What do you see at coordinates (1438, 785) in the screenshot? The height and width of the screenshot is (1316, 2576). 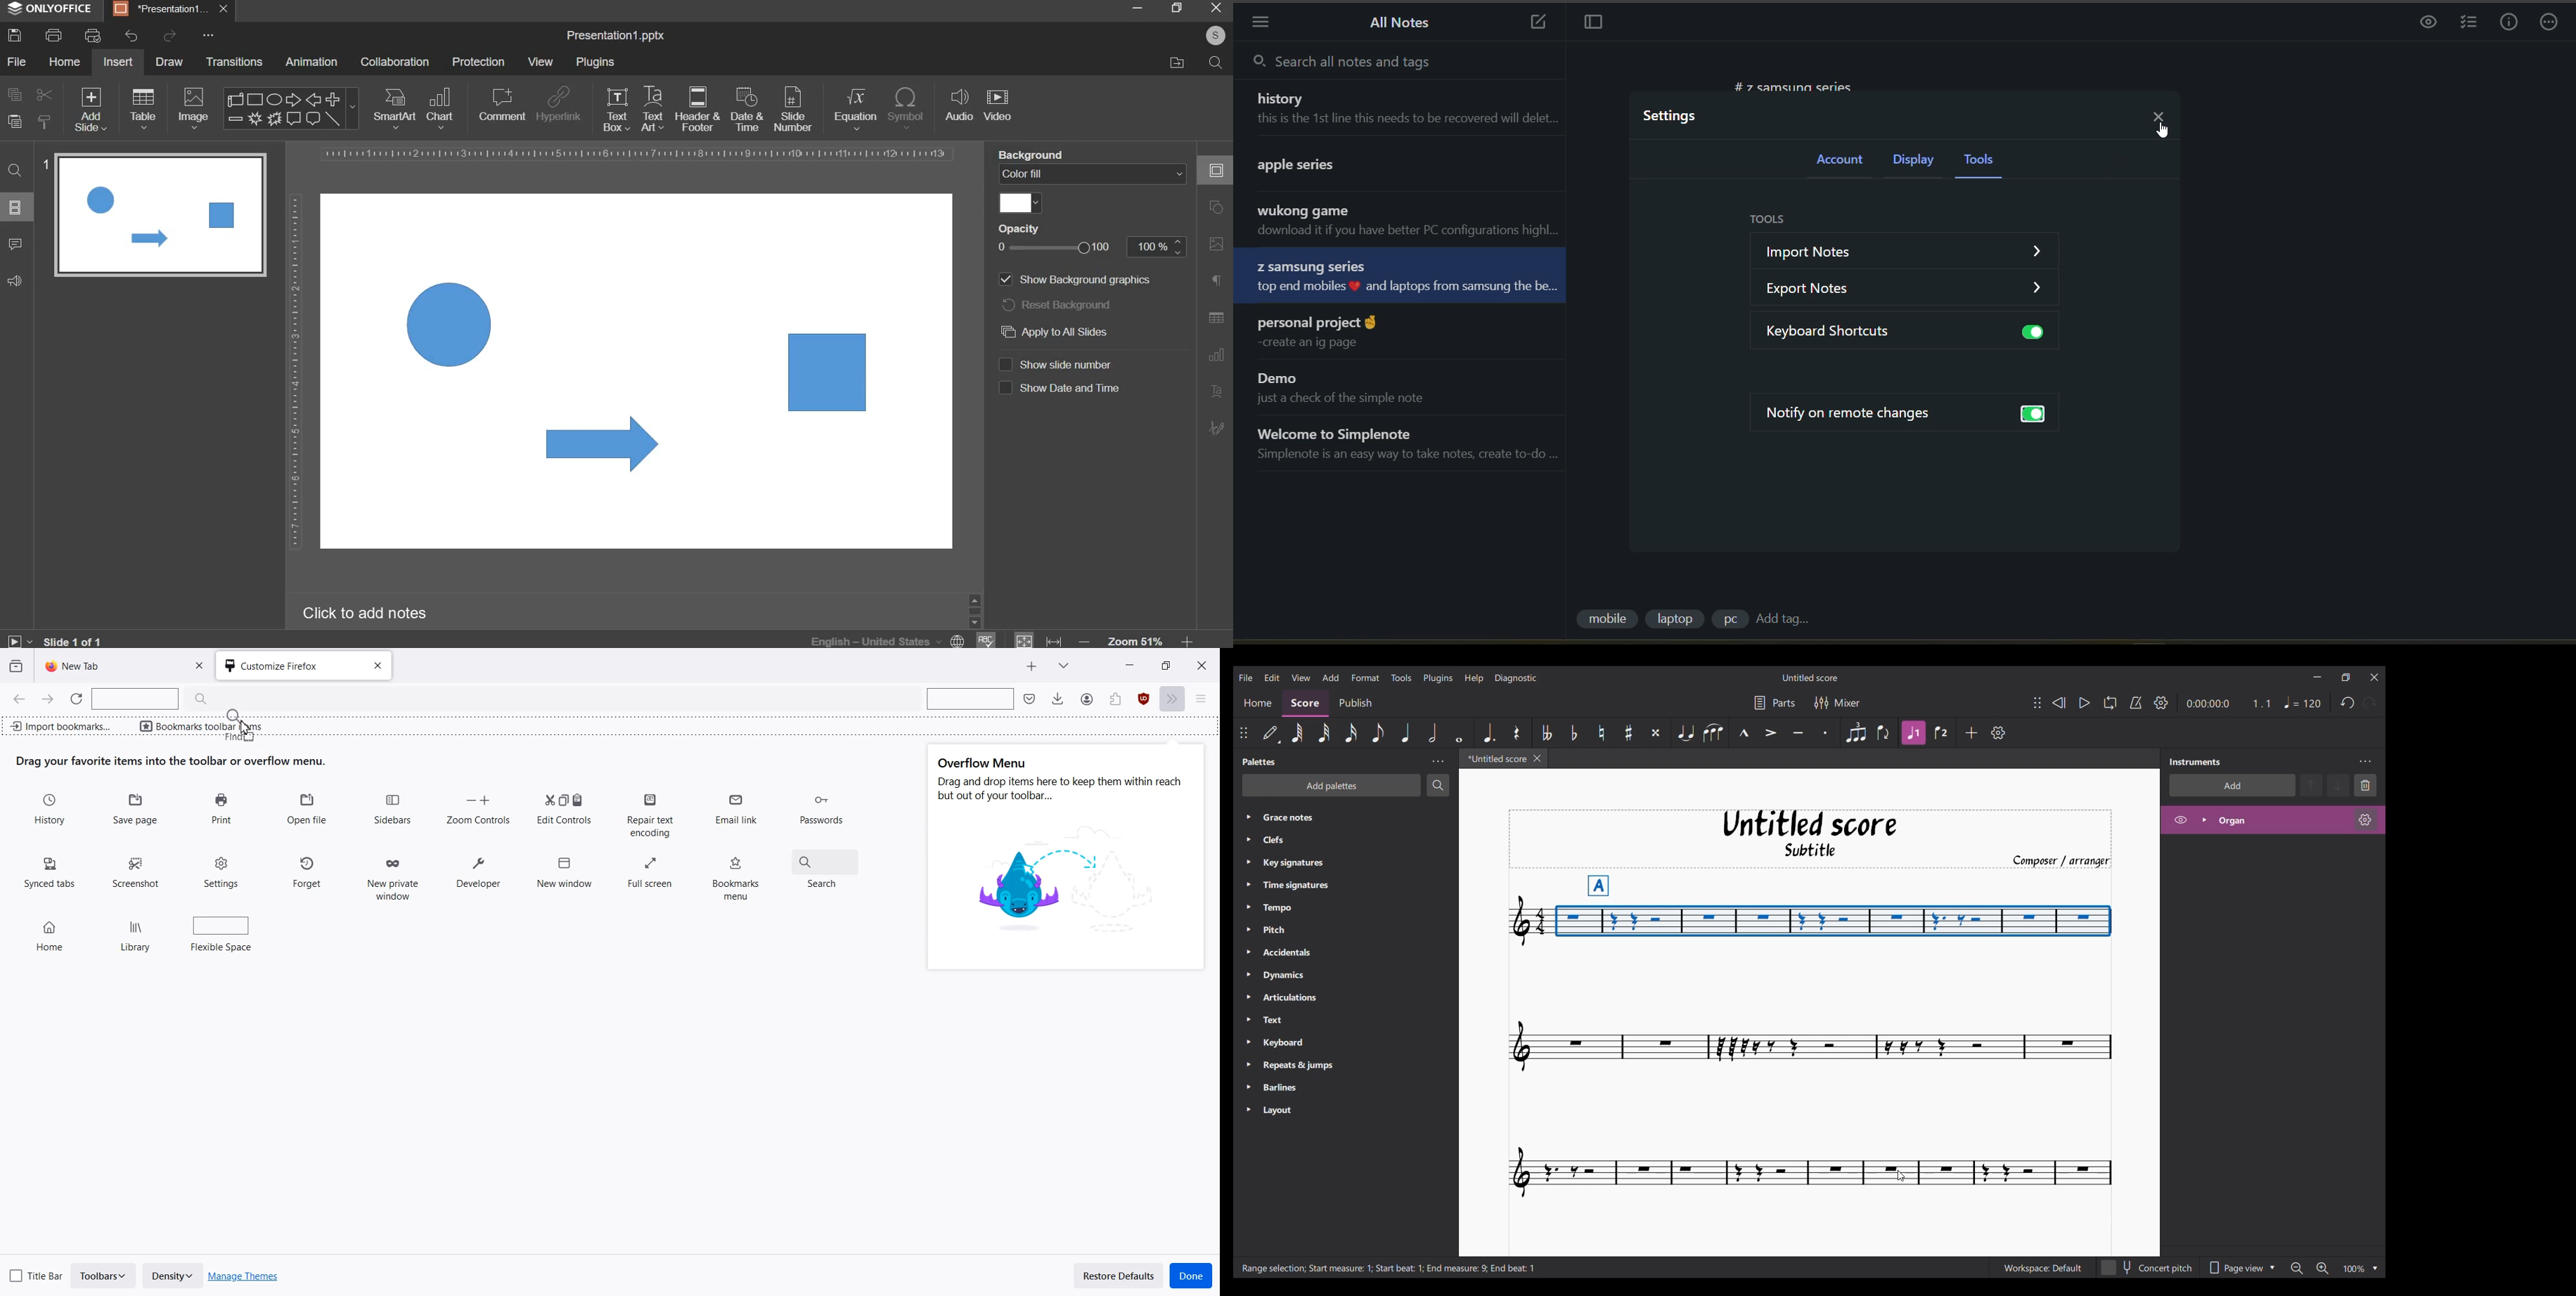 I see `Search` at bounding box center [1438, 785].